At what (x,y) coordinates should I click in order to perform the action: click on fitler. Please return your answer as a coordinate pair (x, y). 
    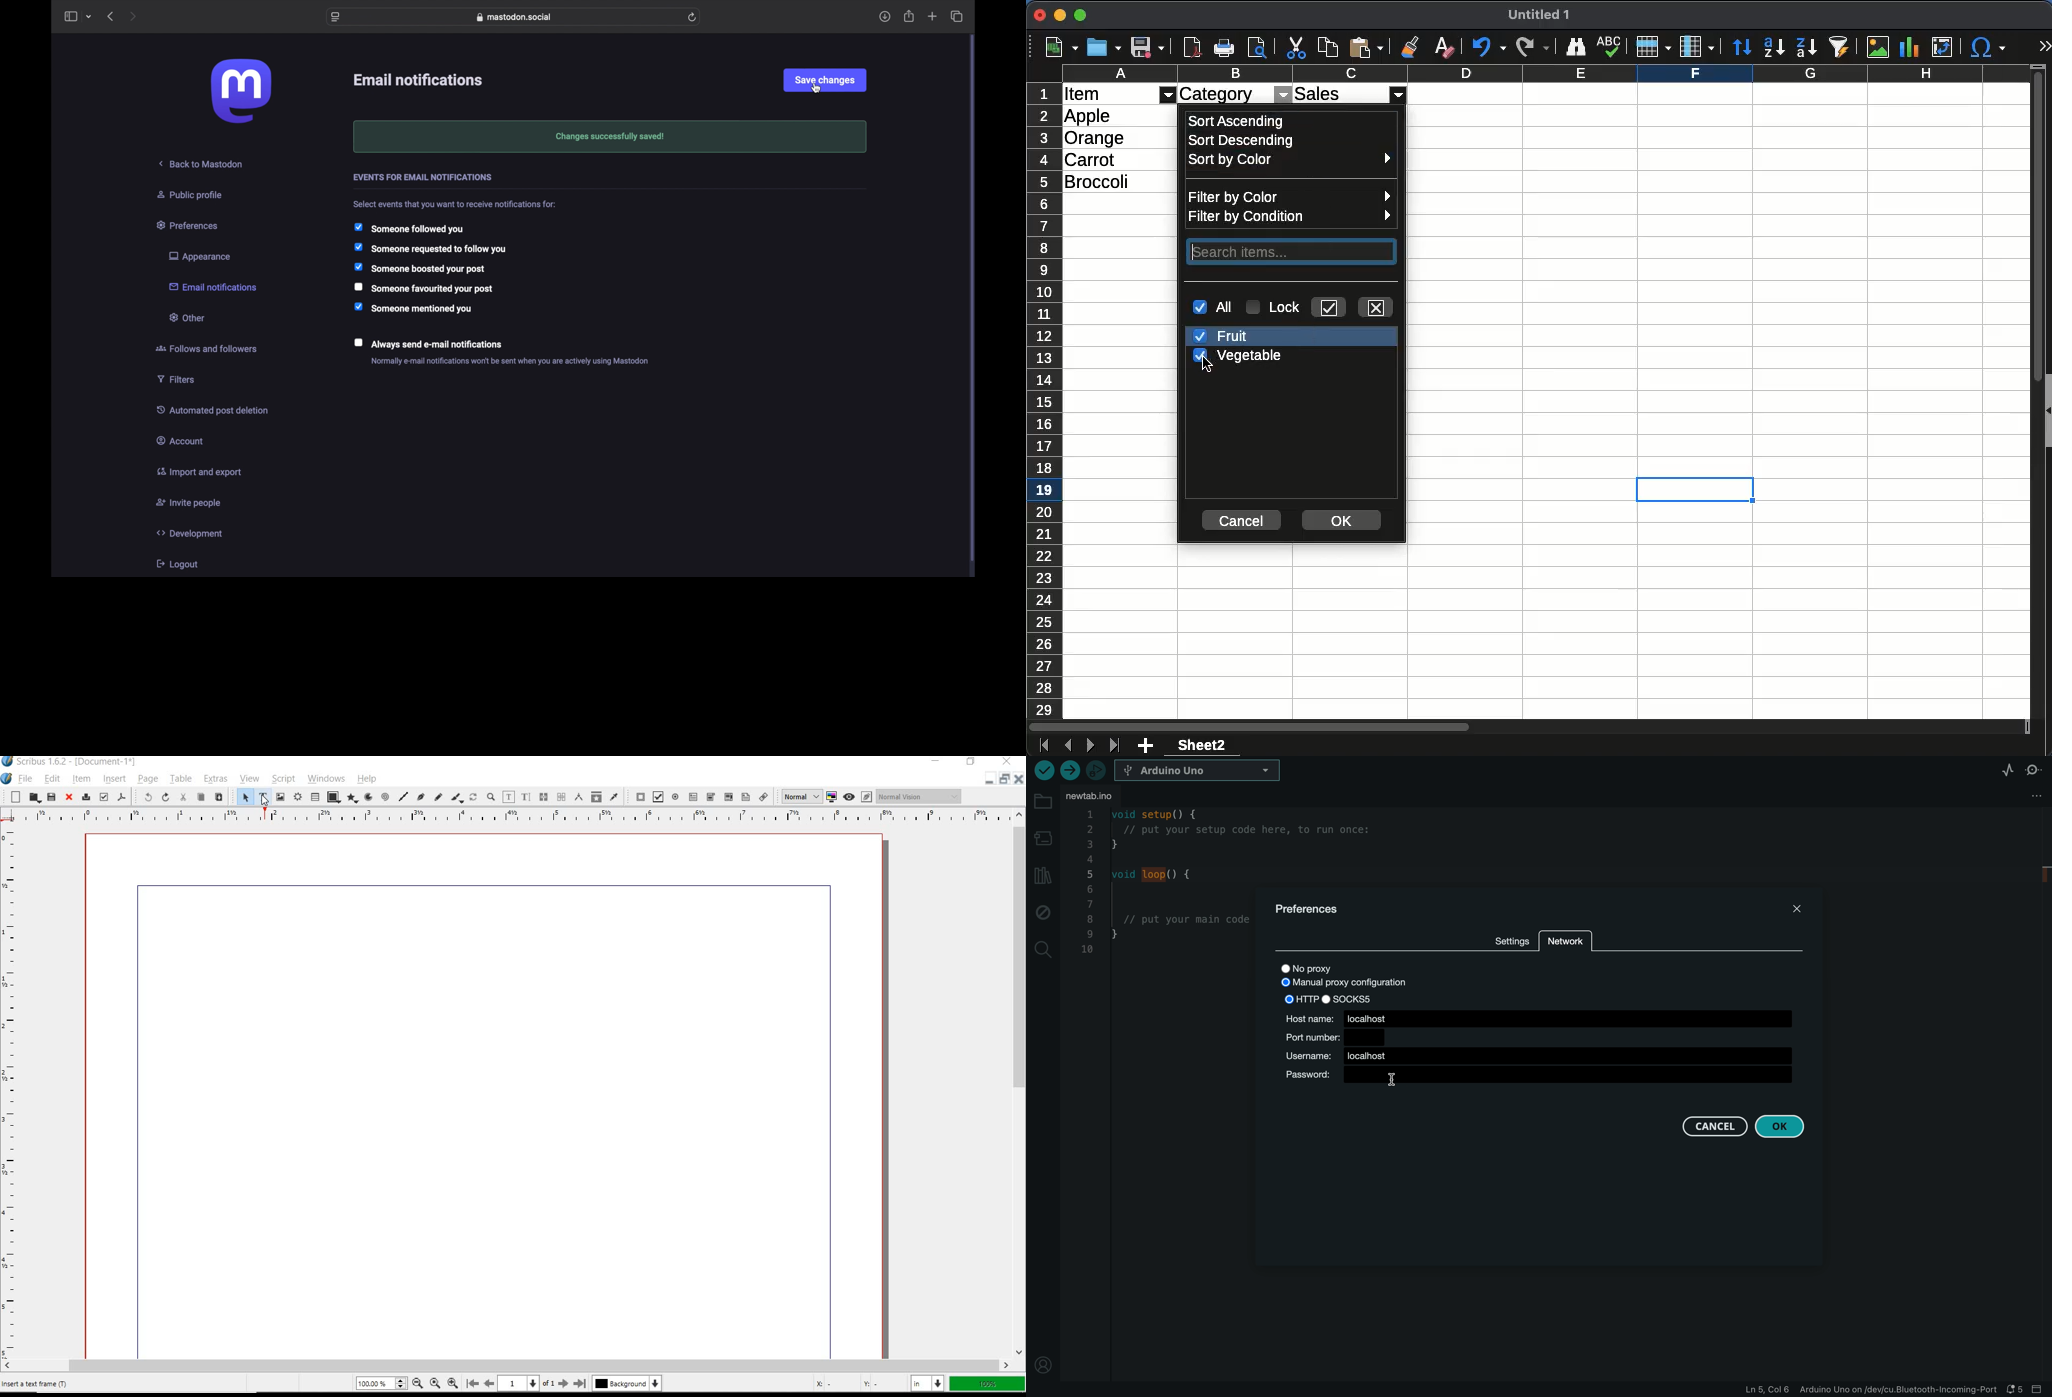
    Looking at the image, I should click on (1170, 94).